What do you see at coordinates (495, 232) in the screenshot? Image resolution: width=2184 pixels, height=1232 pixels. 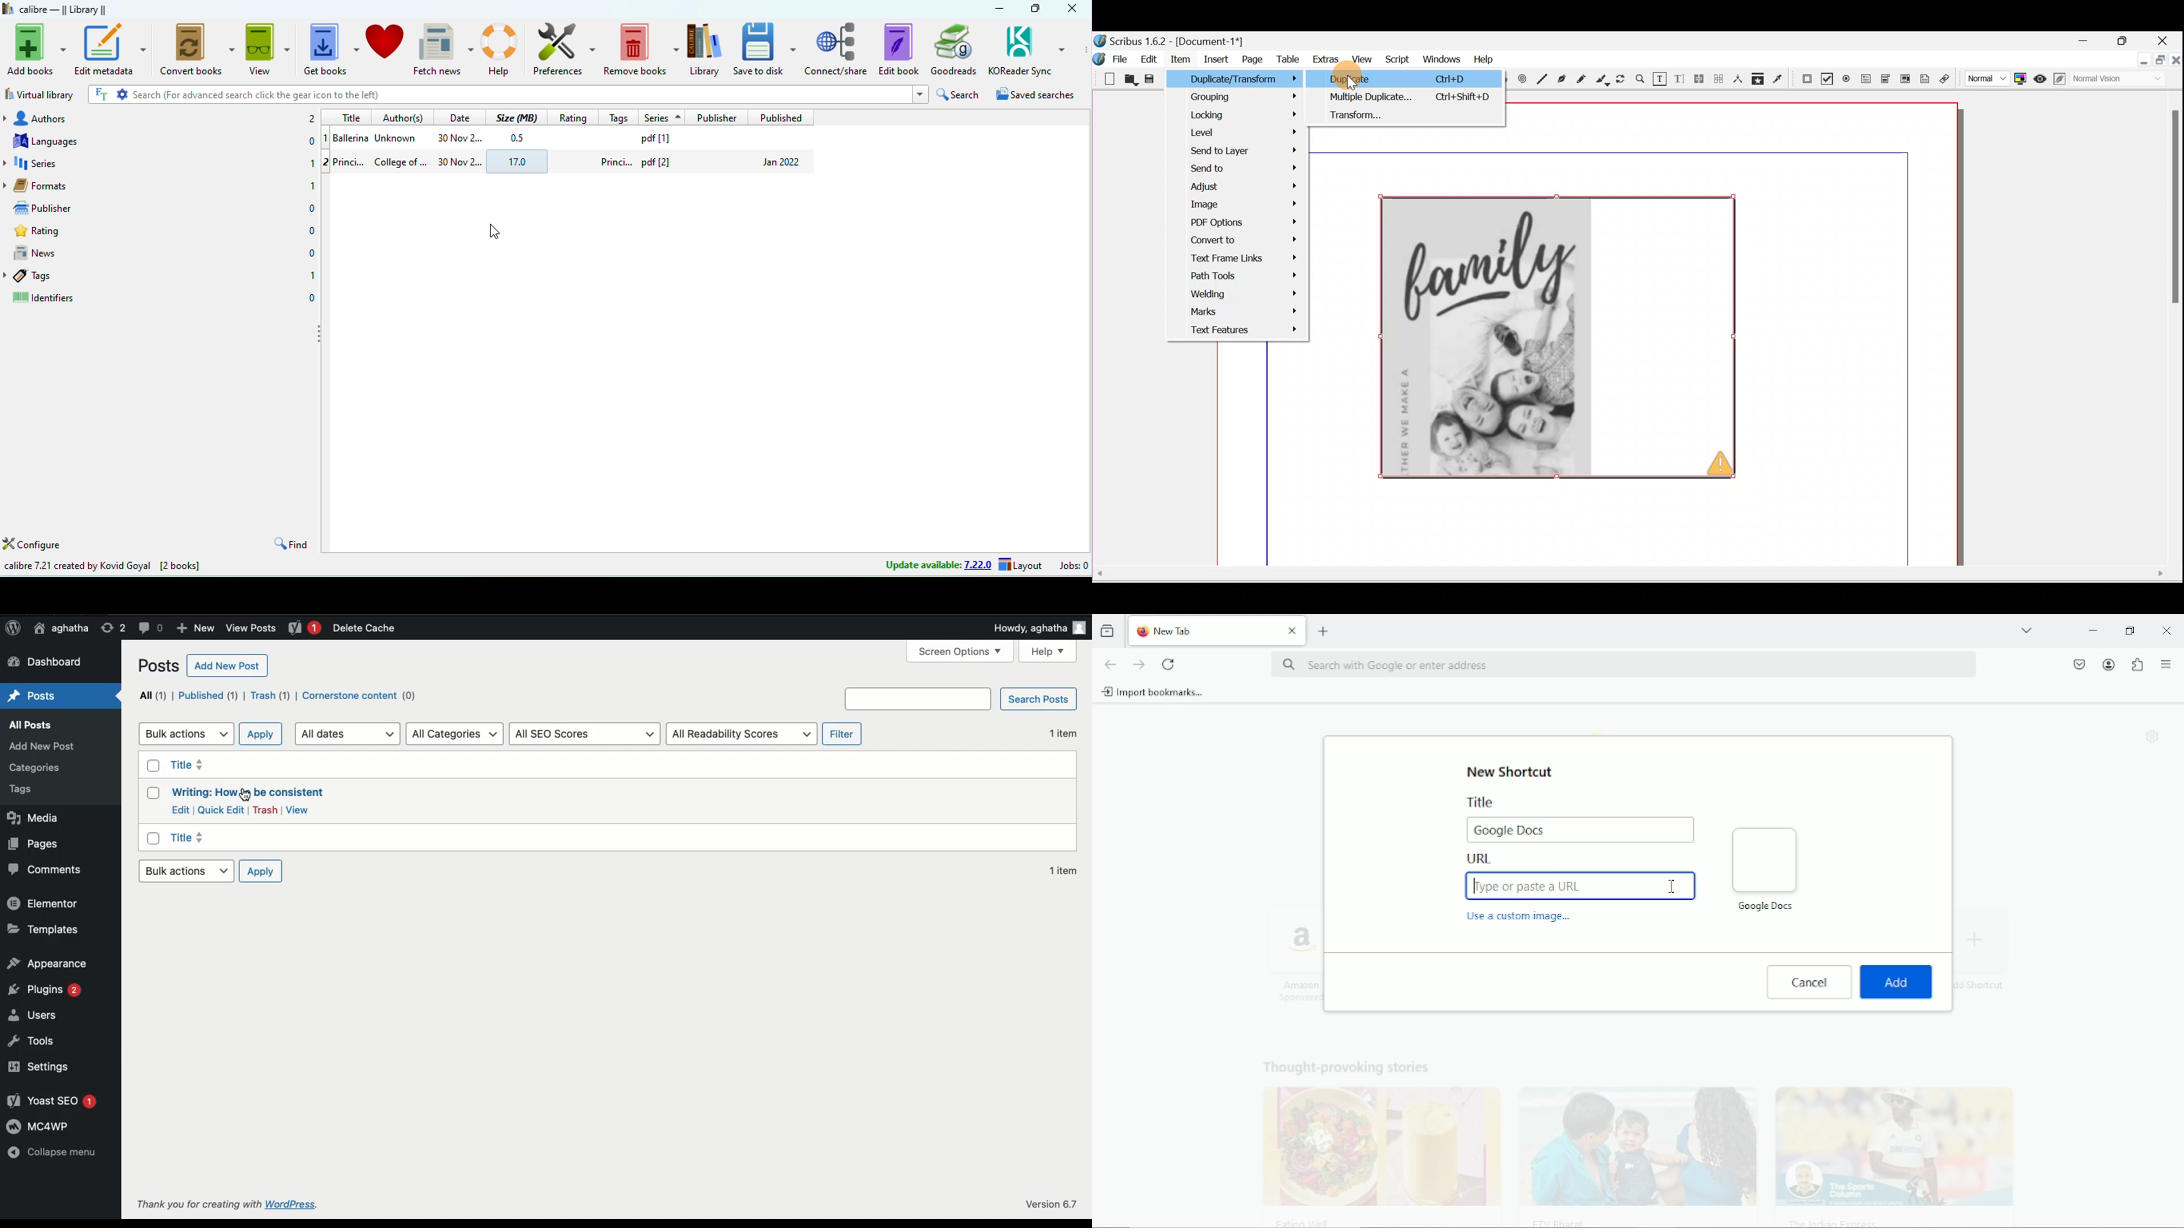 I see `cursor` at bounding box center [495, 232].